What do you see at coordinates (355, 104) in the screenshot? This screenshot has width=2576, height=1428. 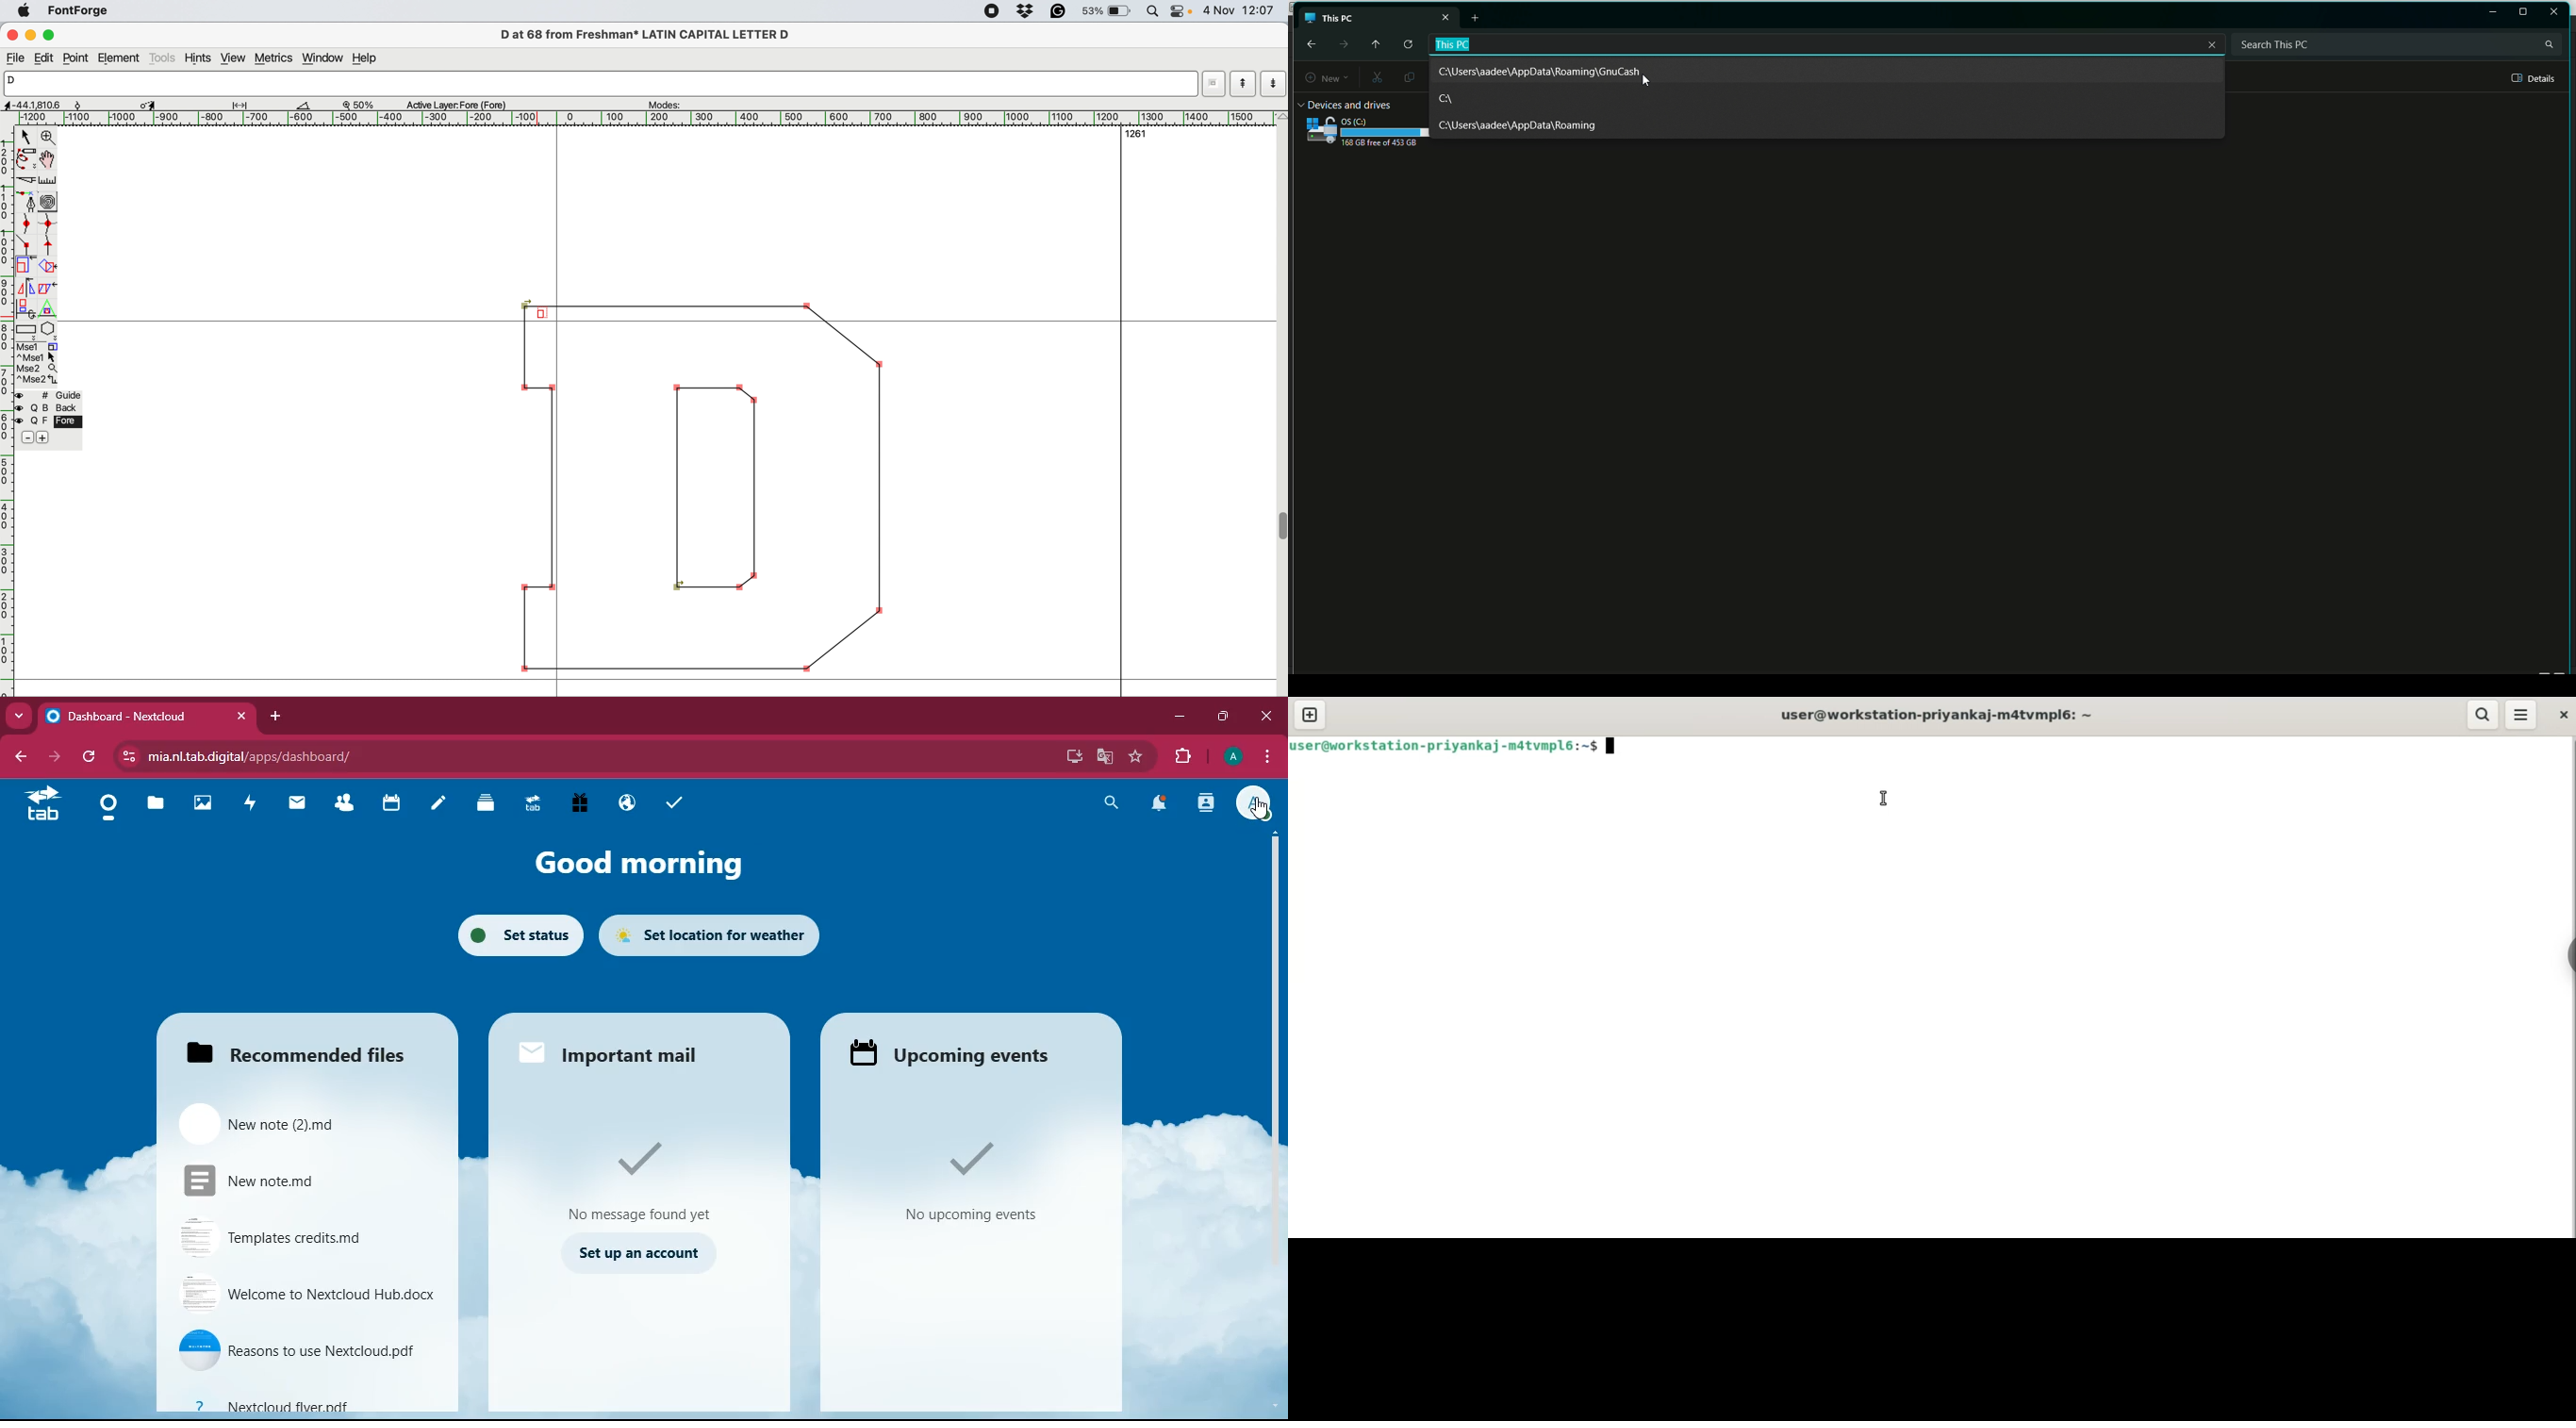 I see `zoom detail` at bounding box center [355, 104].